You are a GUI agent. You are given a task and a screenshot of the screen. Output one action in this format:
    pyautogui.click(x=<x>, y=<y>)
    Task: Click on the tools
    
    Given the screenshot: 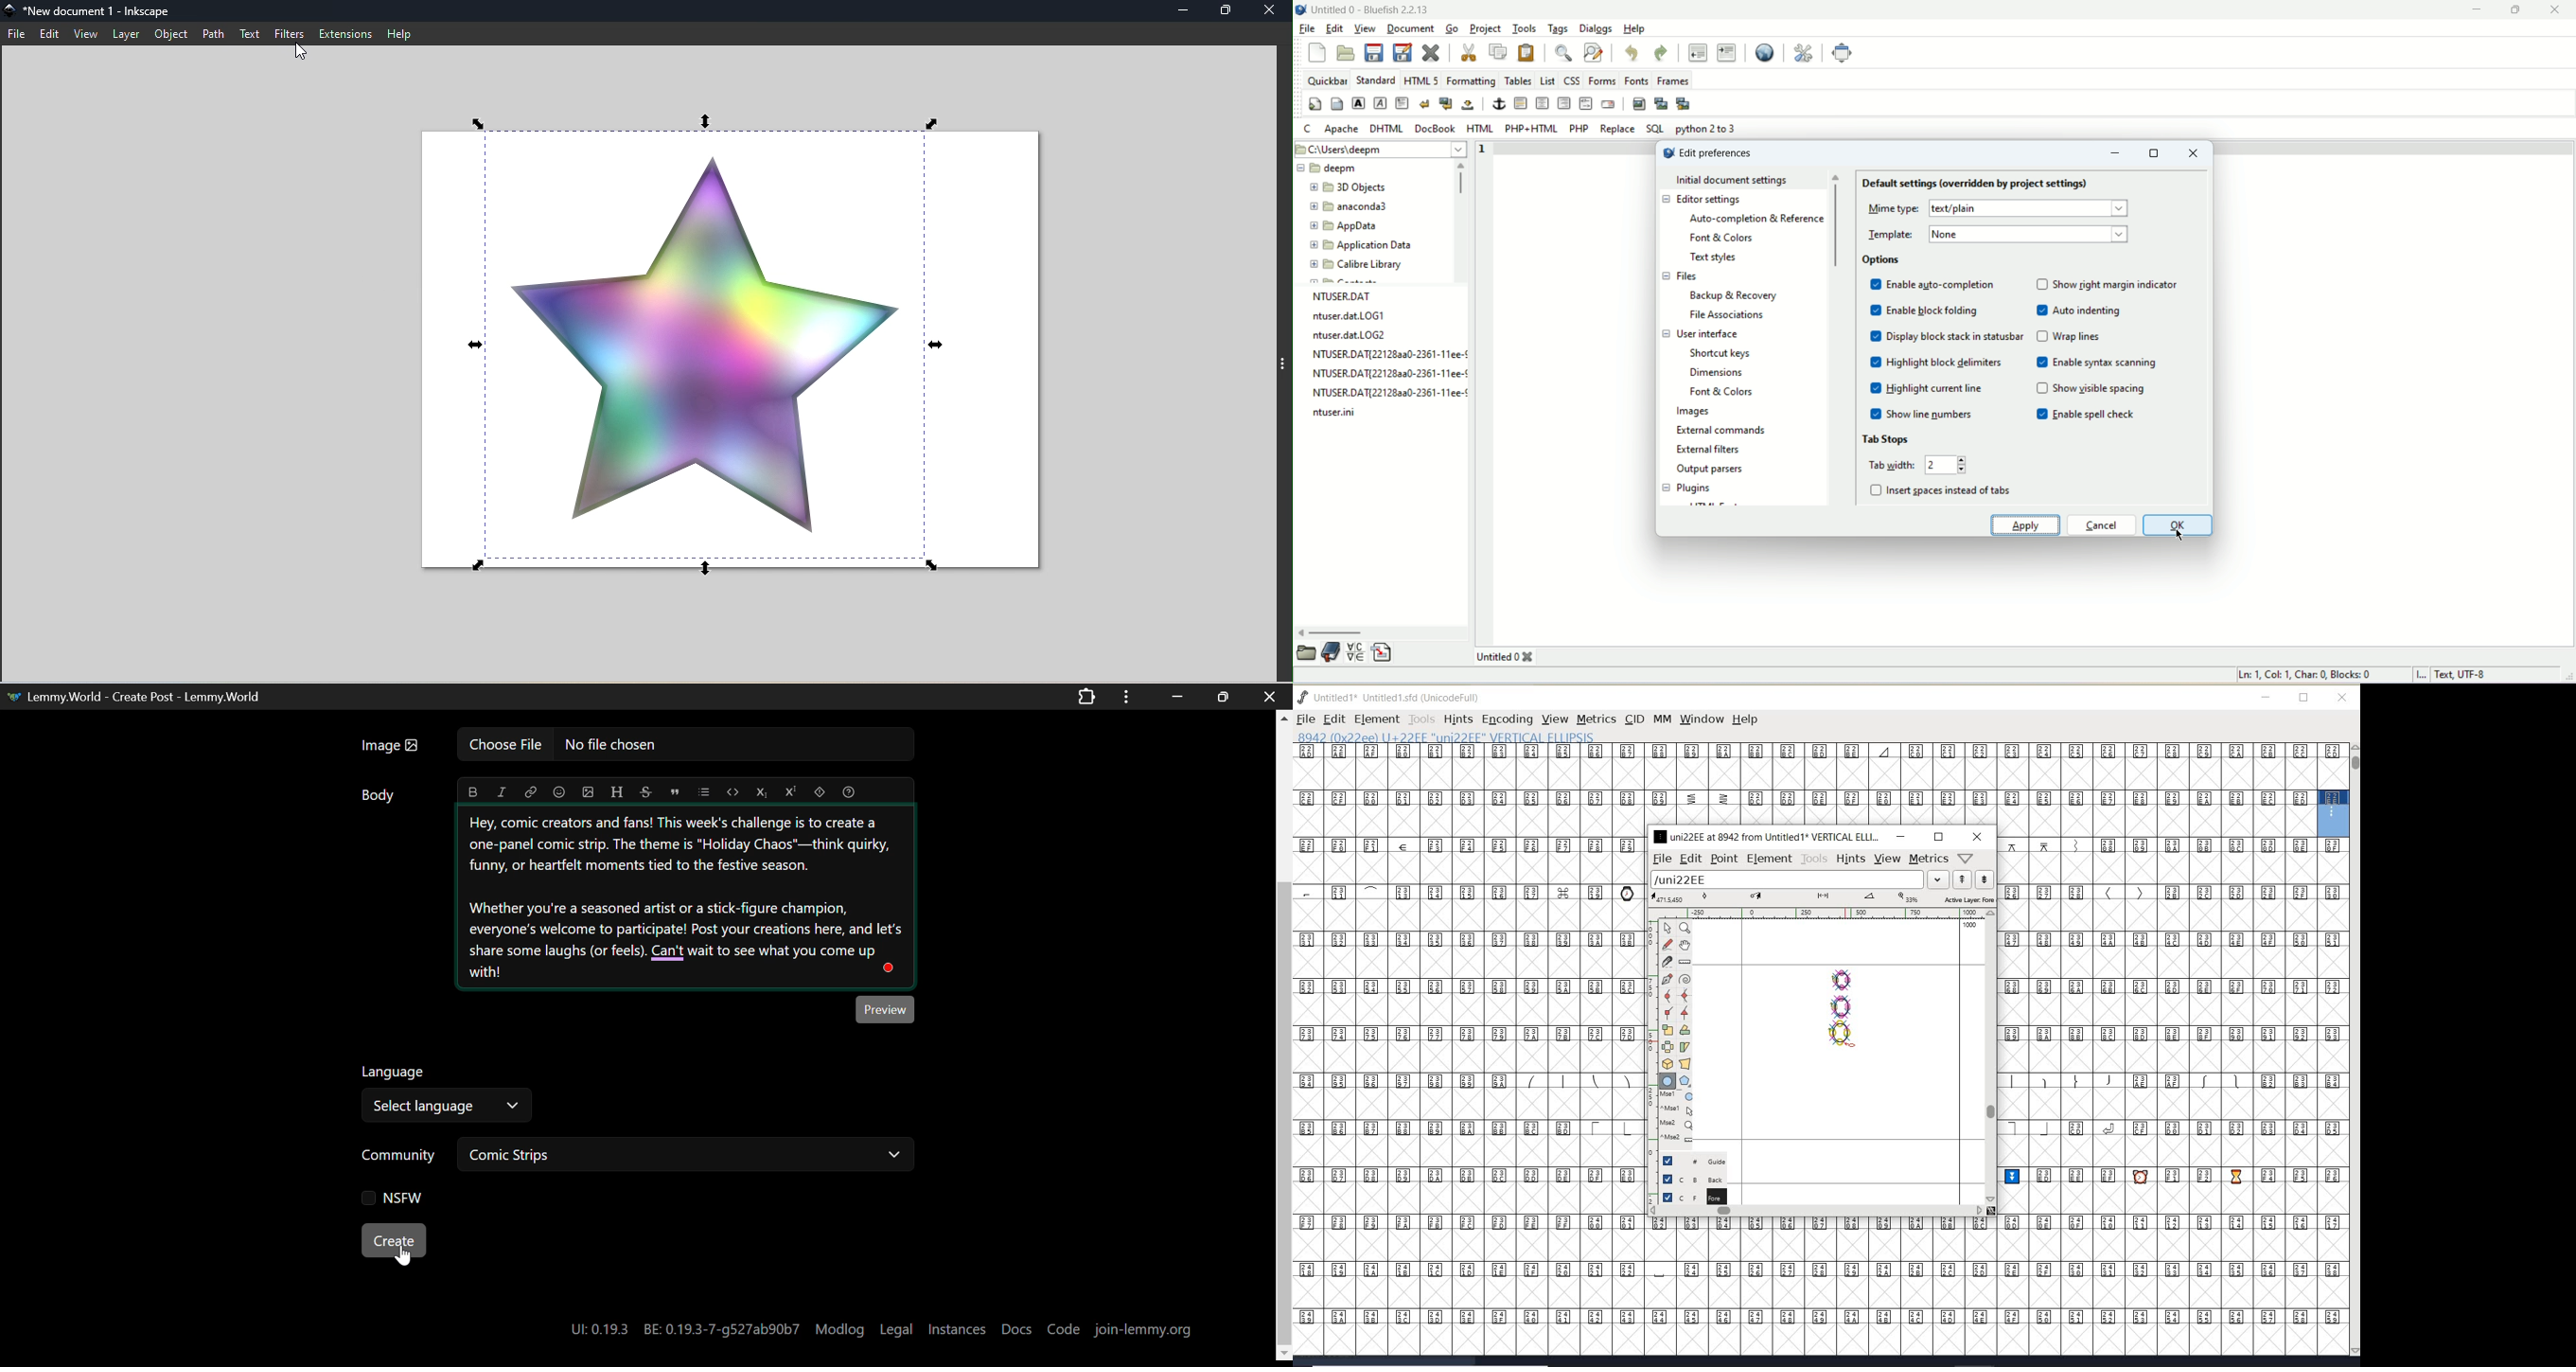 What is the action you would take?
    pyautogui.click(x=1525, y=28)
    